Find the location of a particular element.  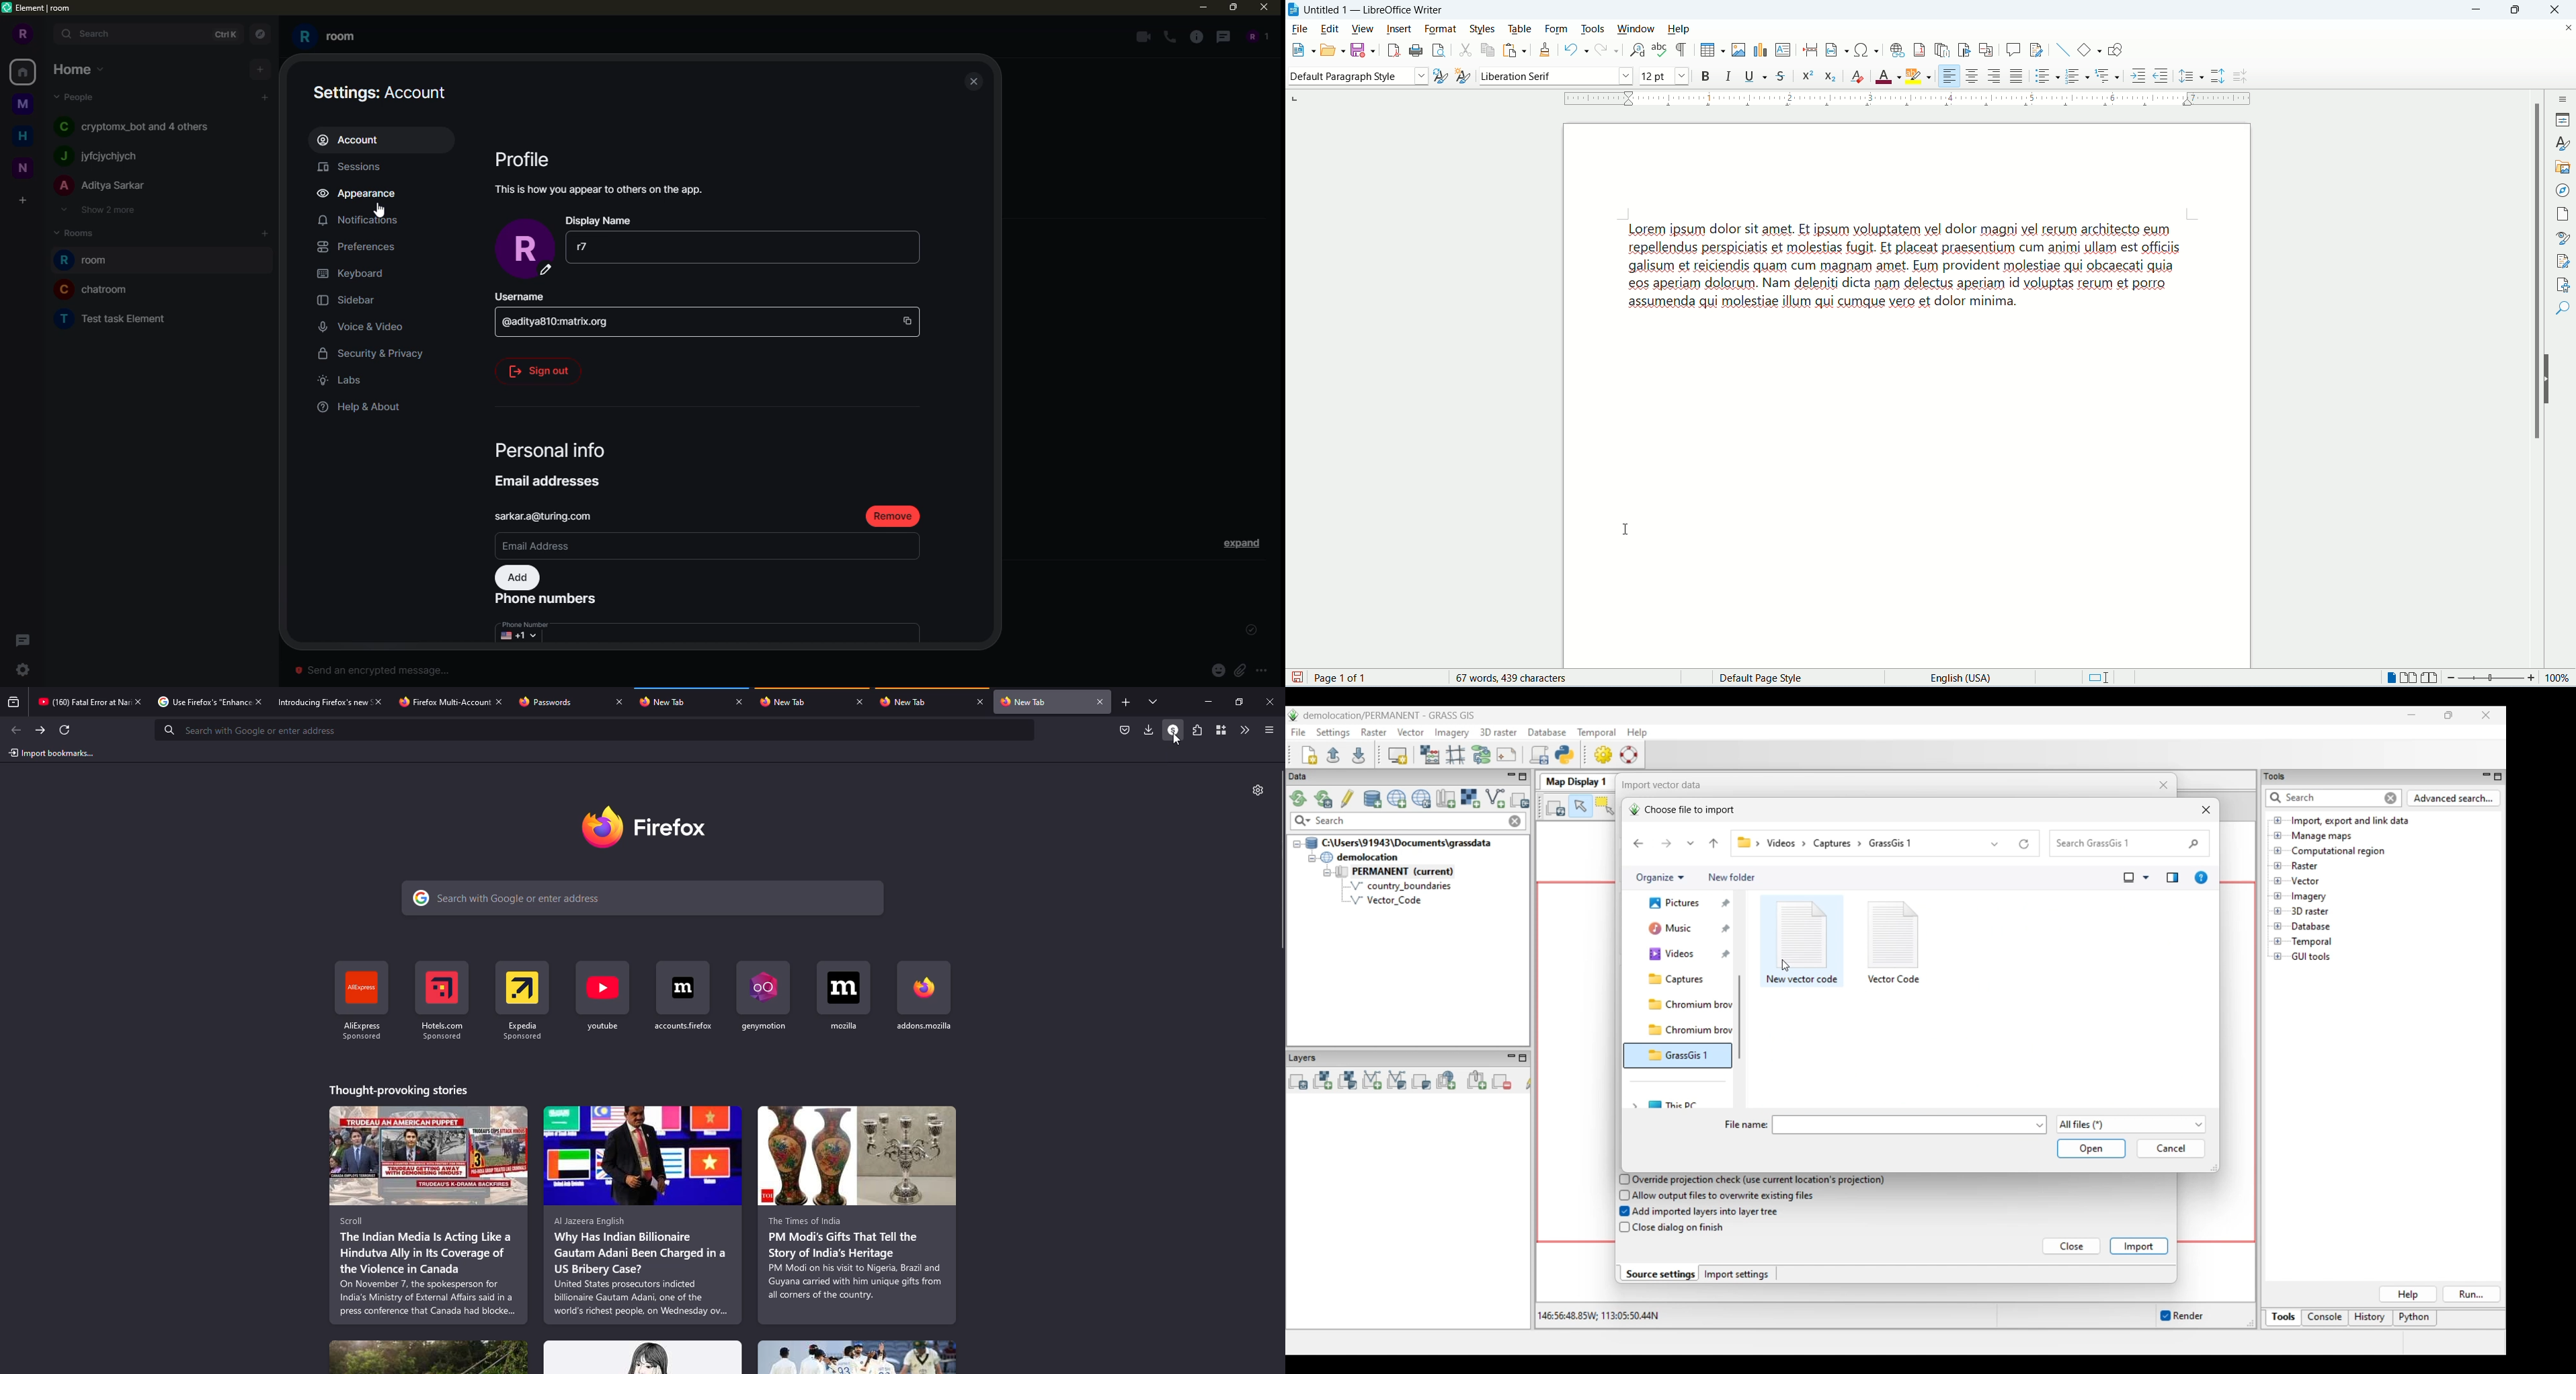

tab is located at coordinates (73, 700).